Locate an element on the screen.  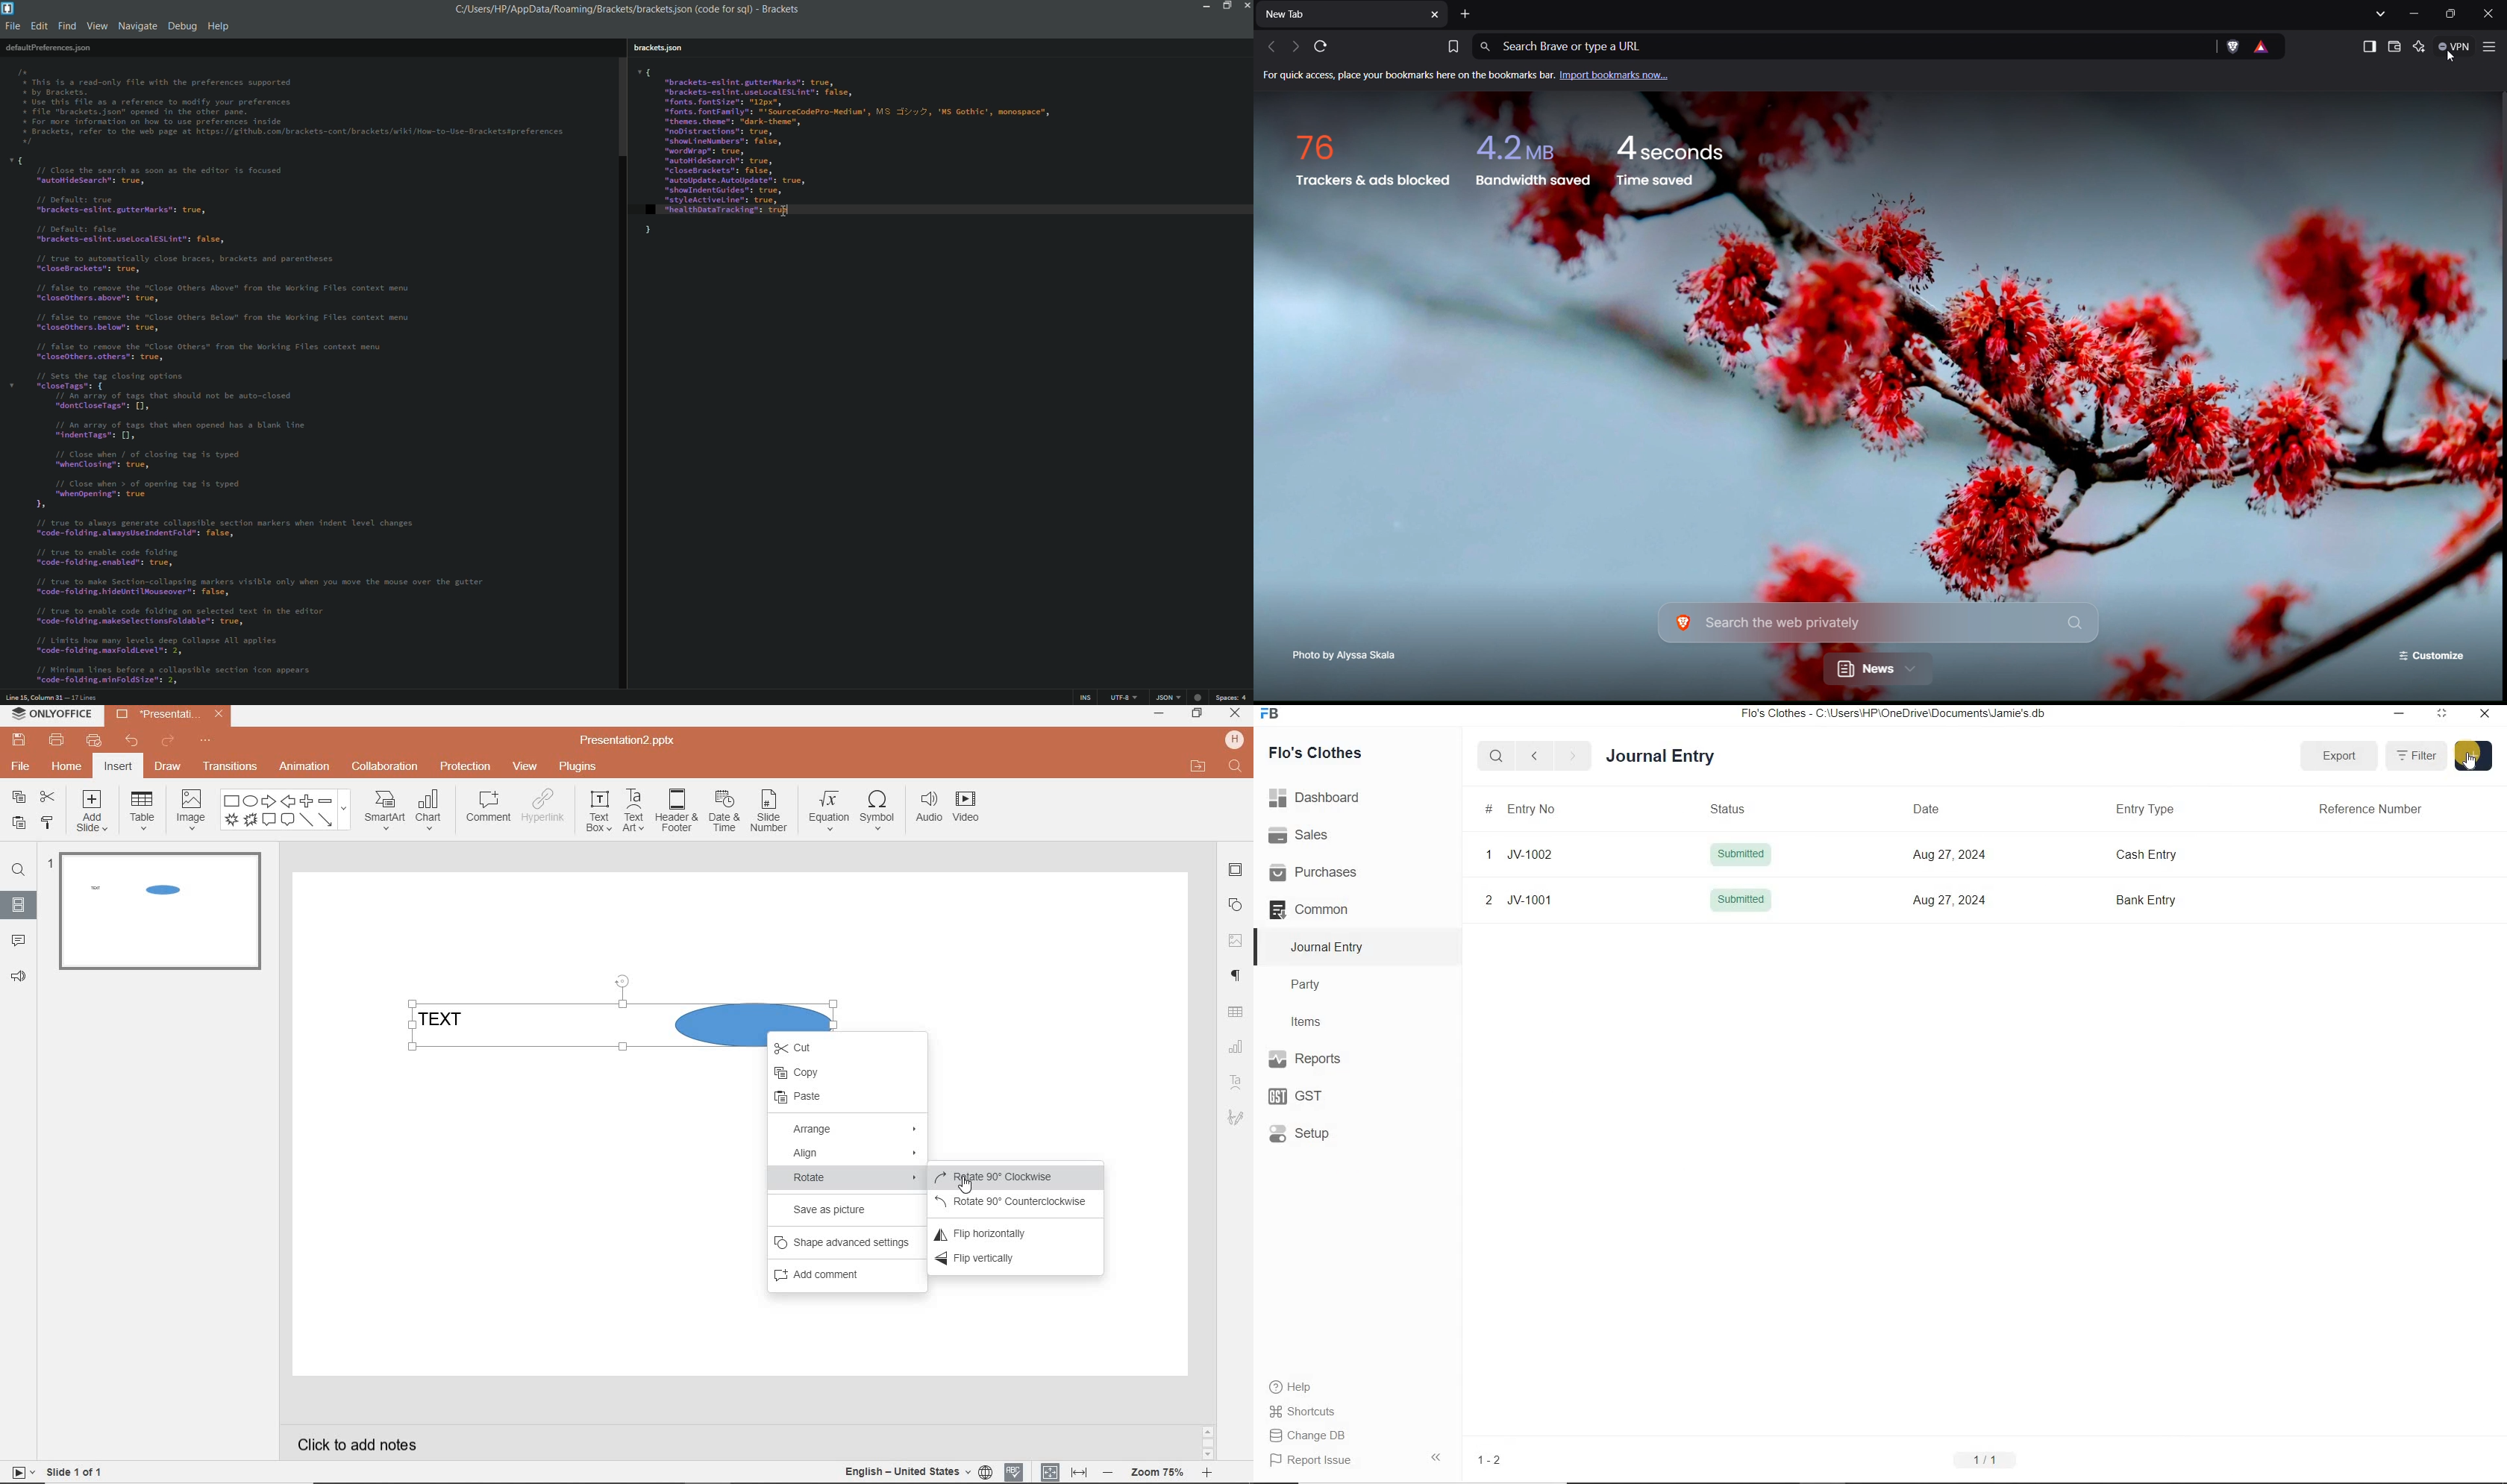
Flo's Clothes is located at coordinates (1327, 753).